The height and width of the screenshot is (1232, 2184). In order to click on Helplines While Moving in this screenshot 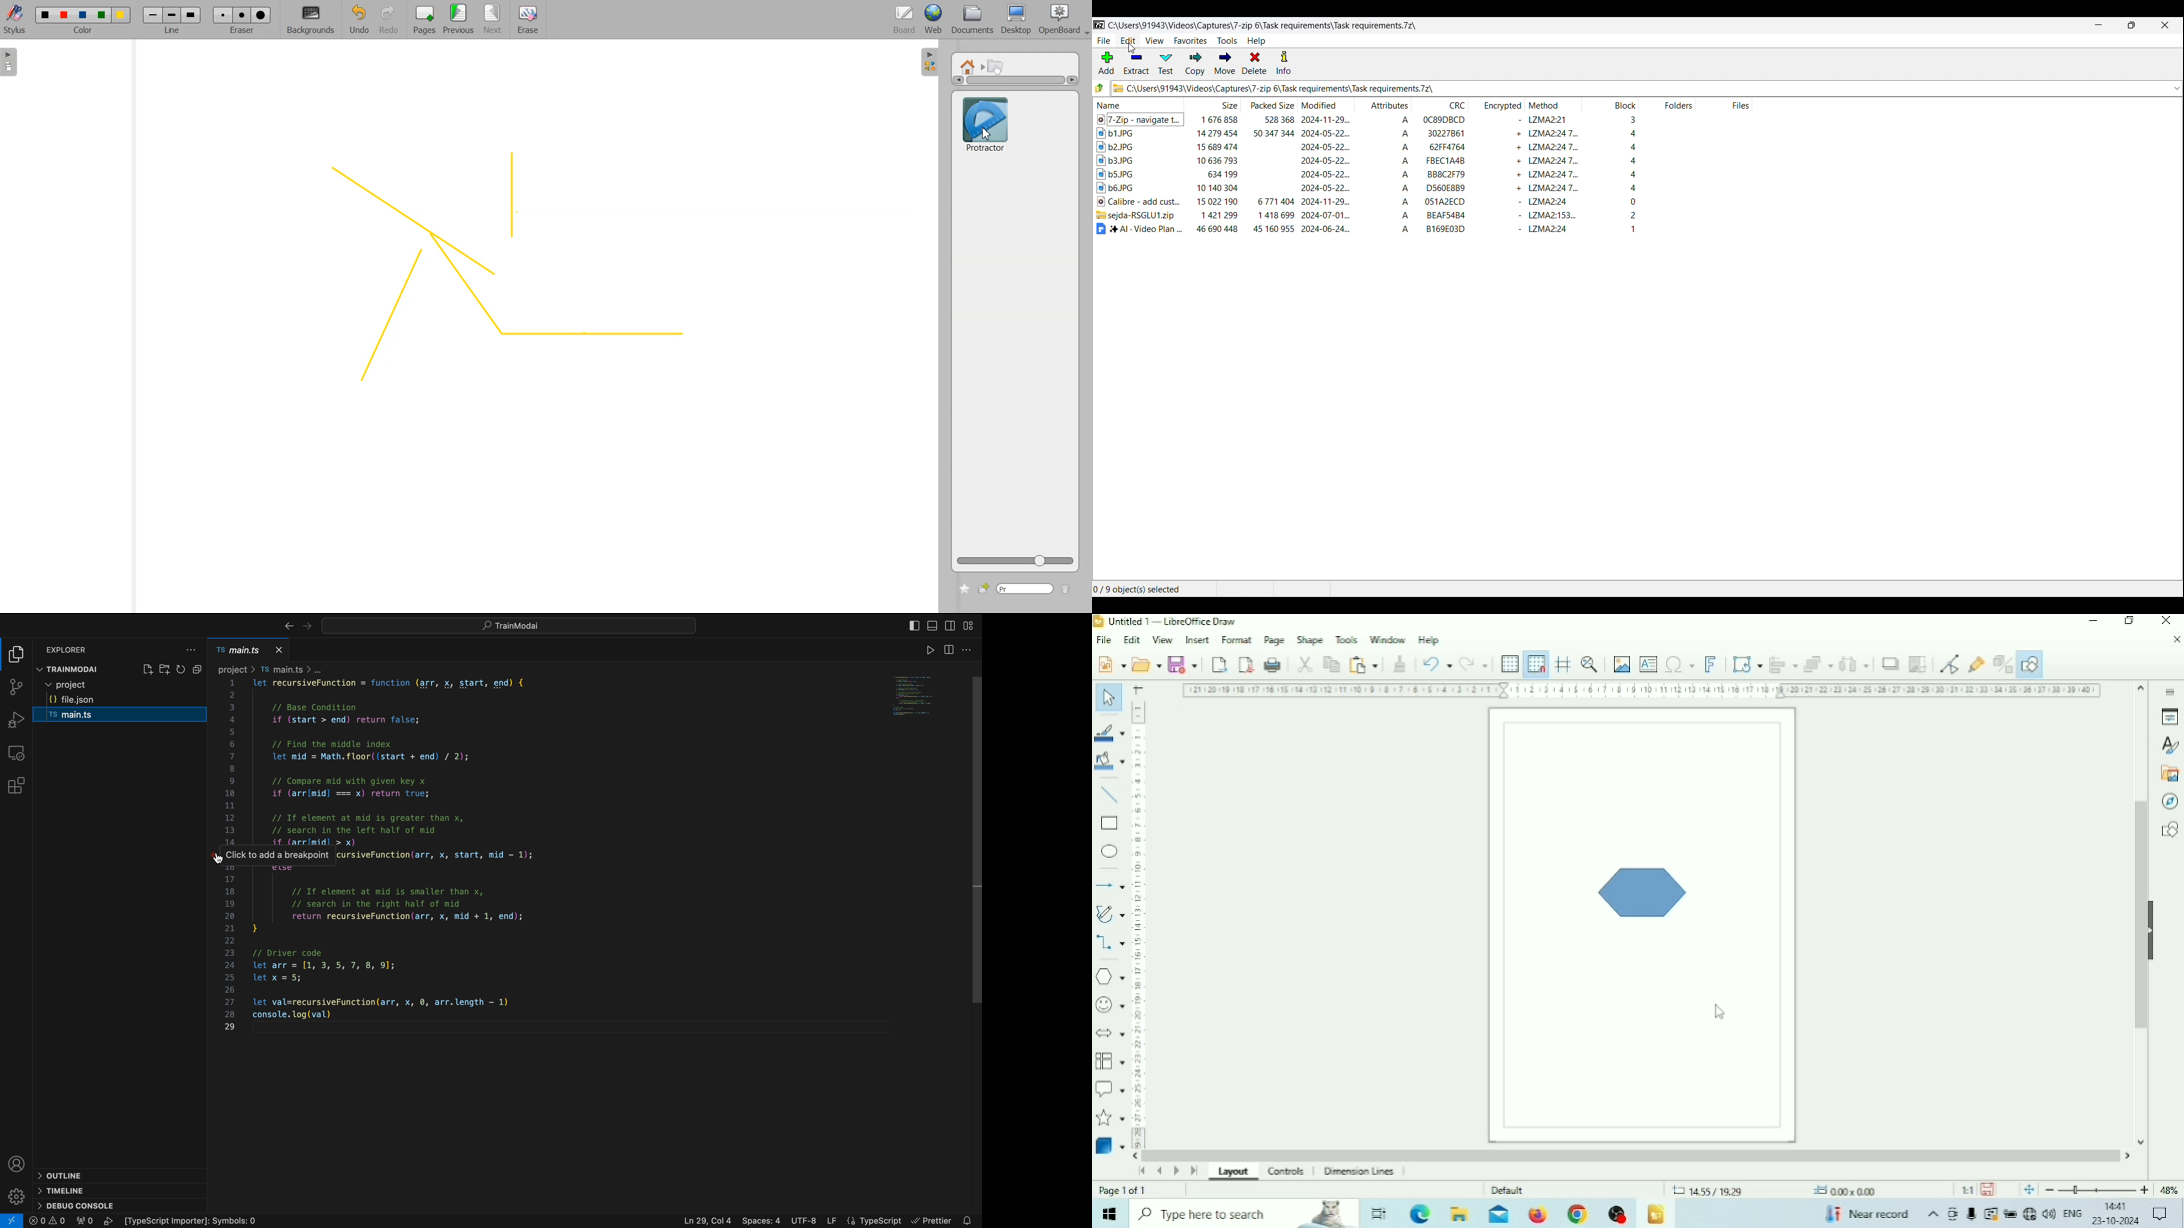, I will do `click(1564, 663)`.